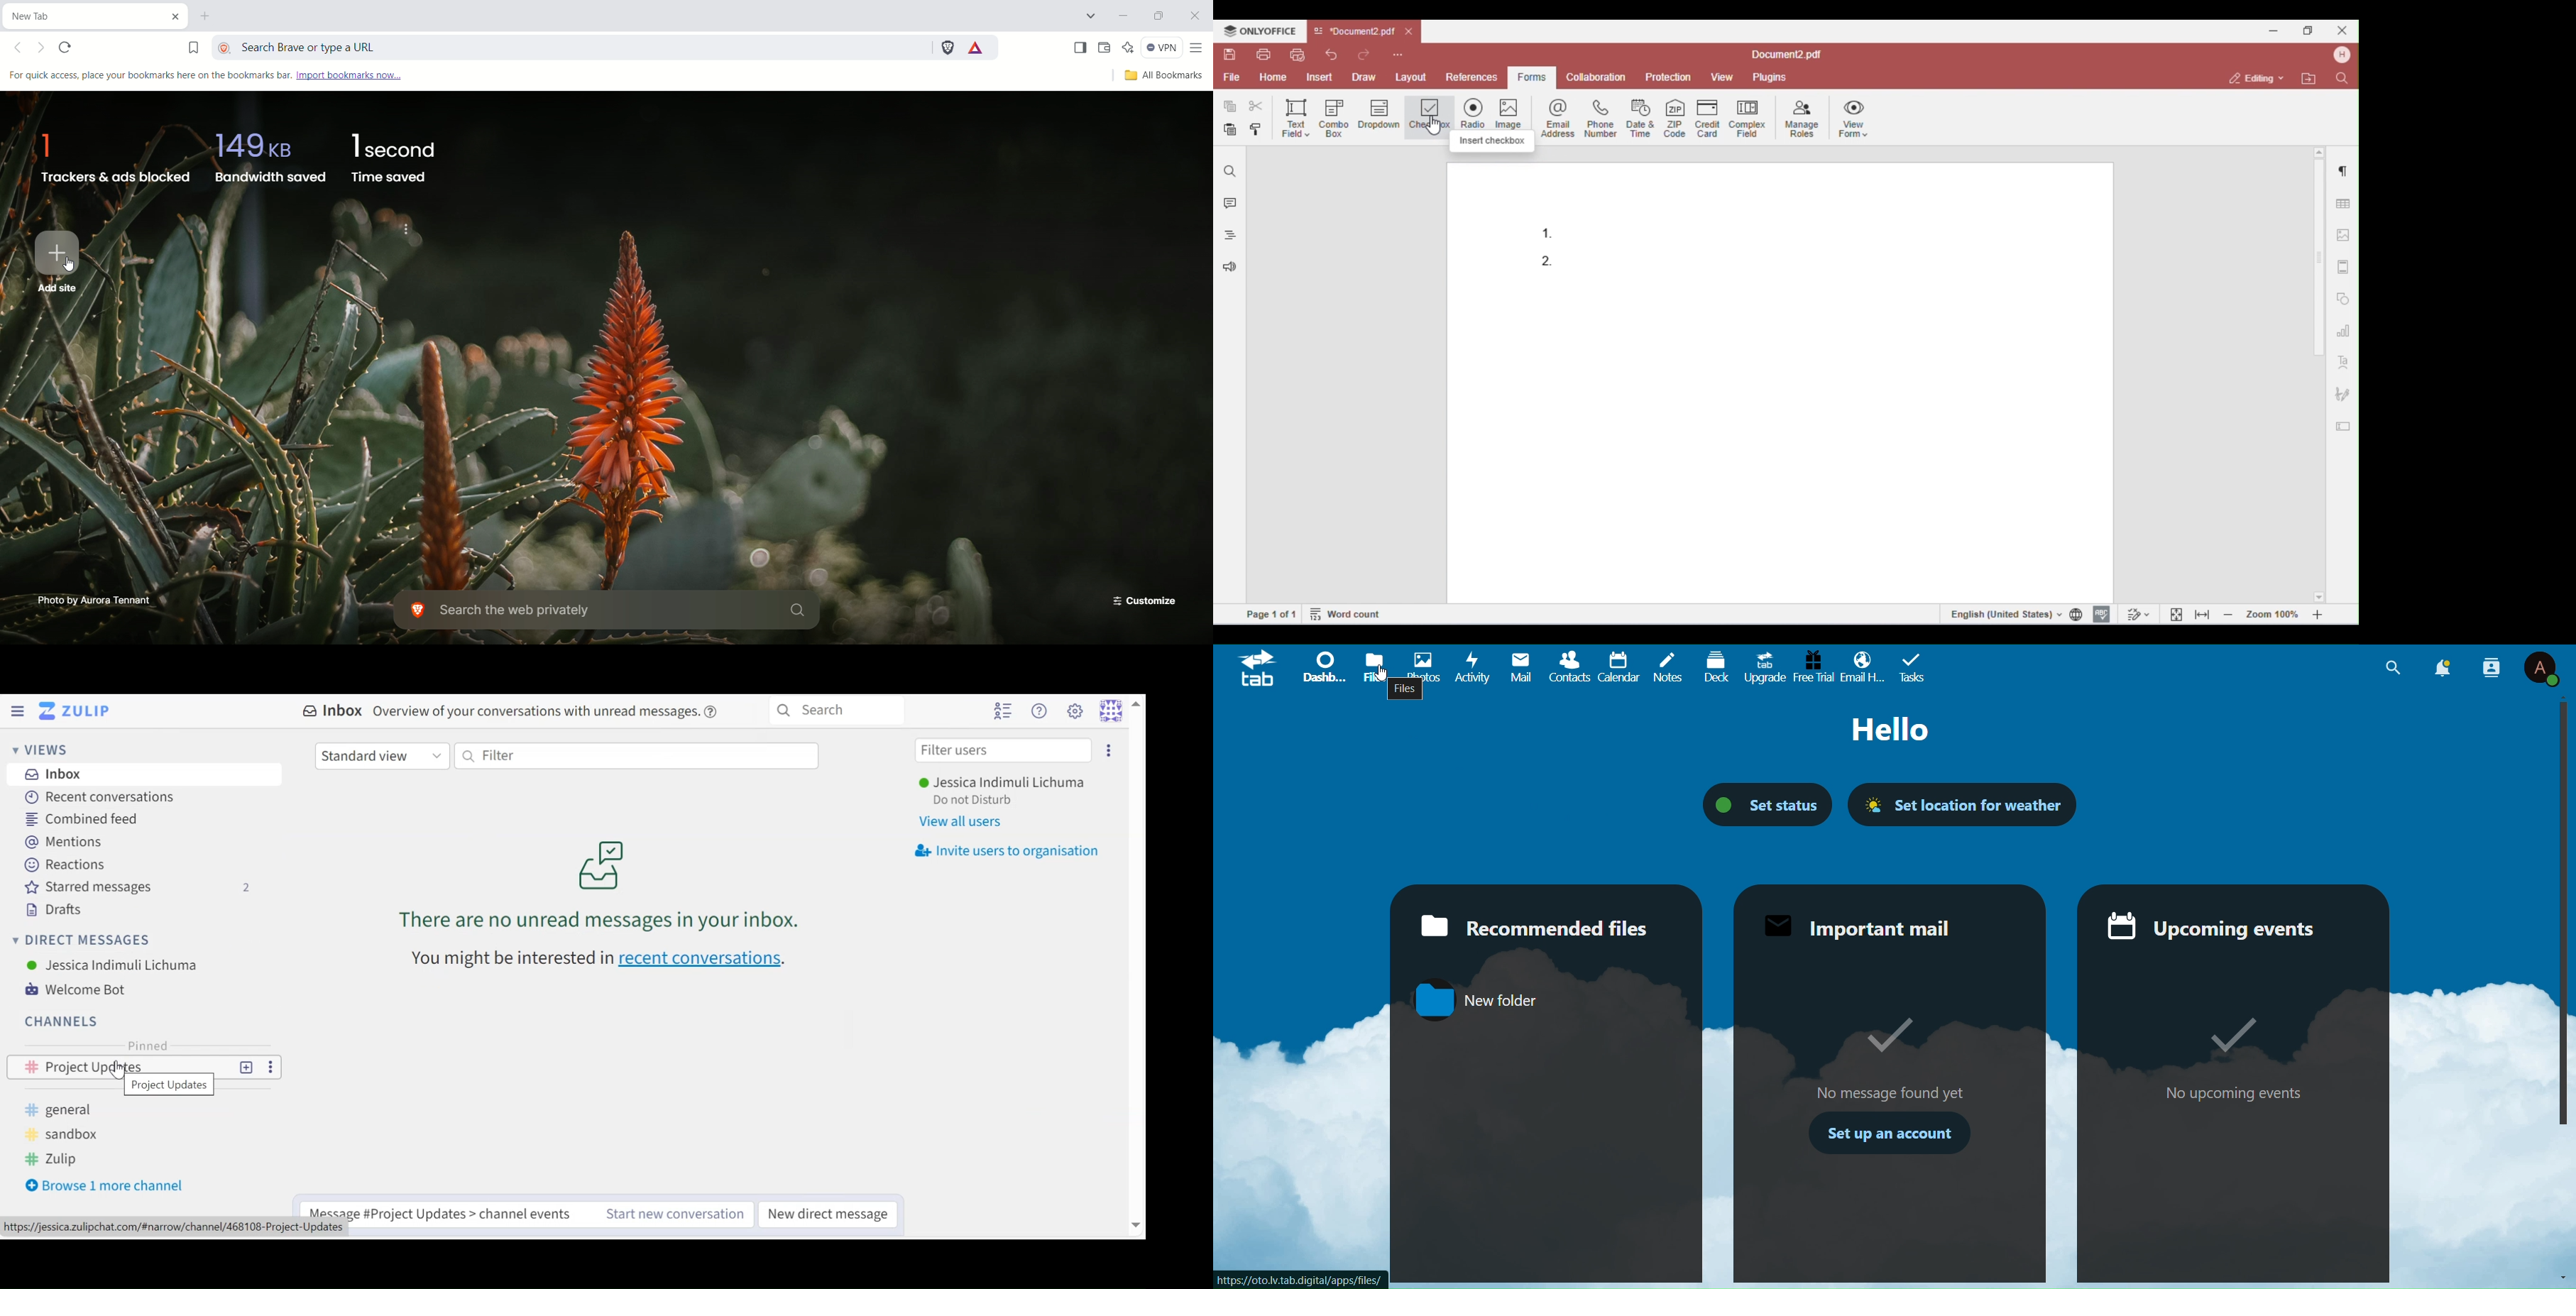 The image size is (2576, 1316). I want to click on Dashboard, so click(1320, 667).